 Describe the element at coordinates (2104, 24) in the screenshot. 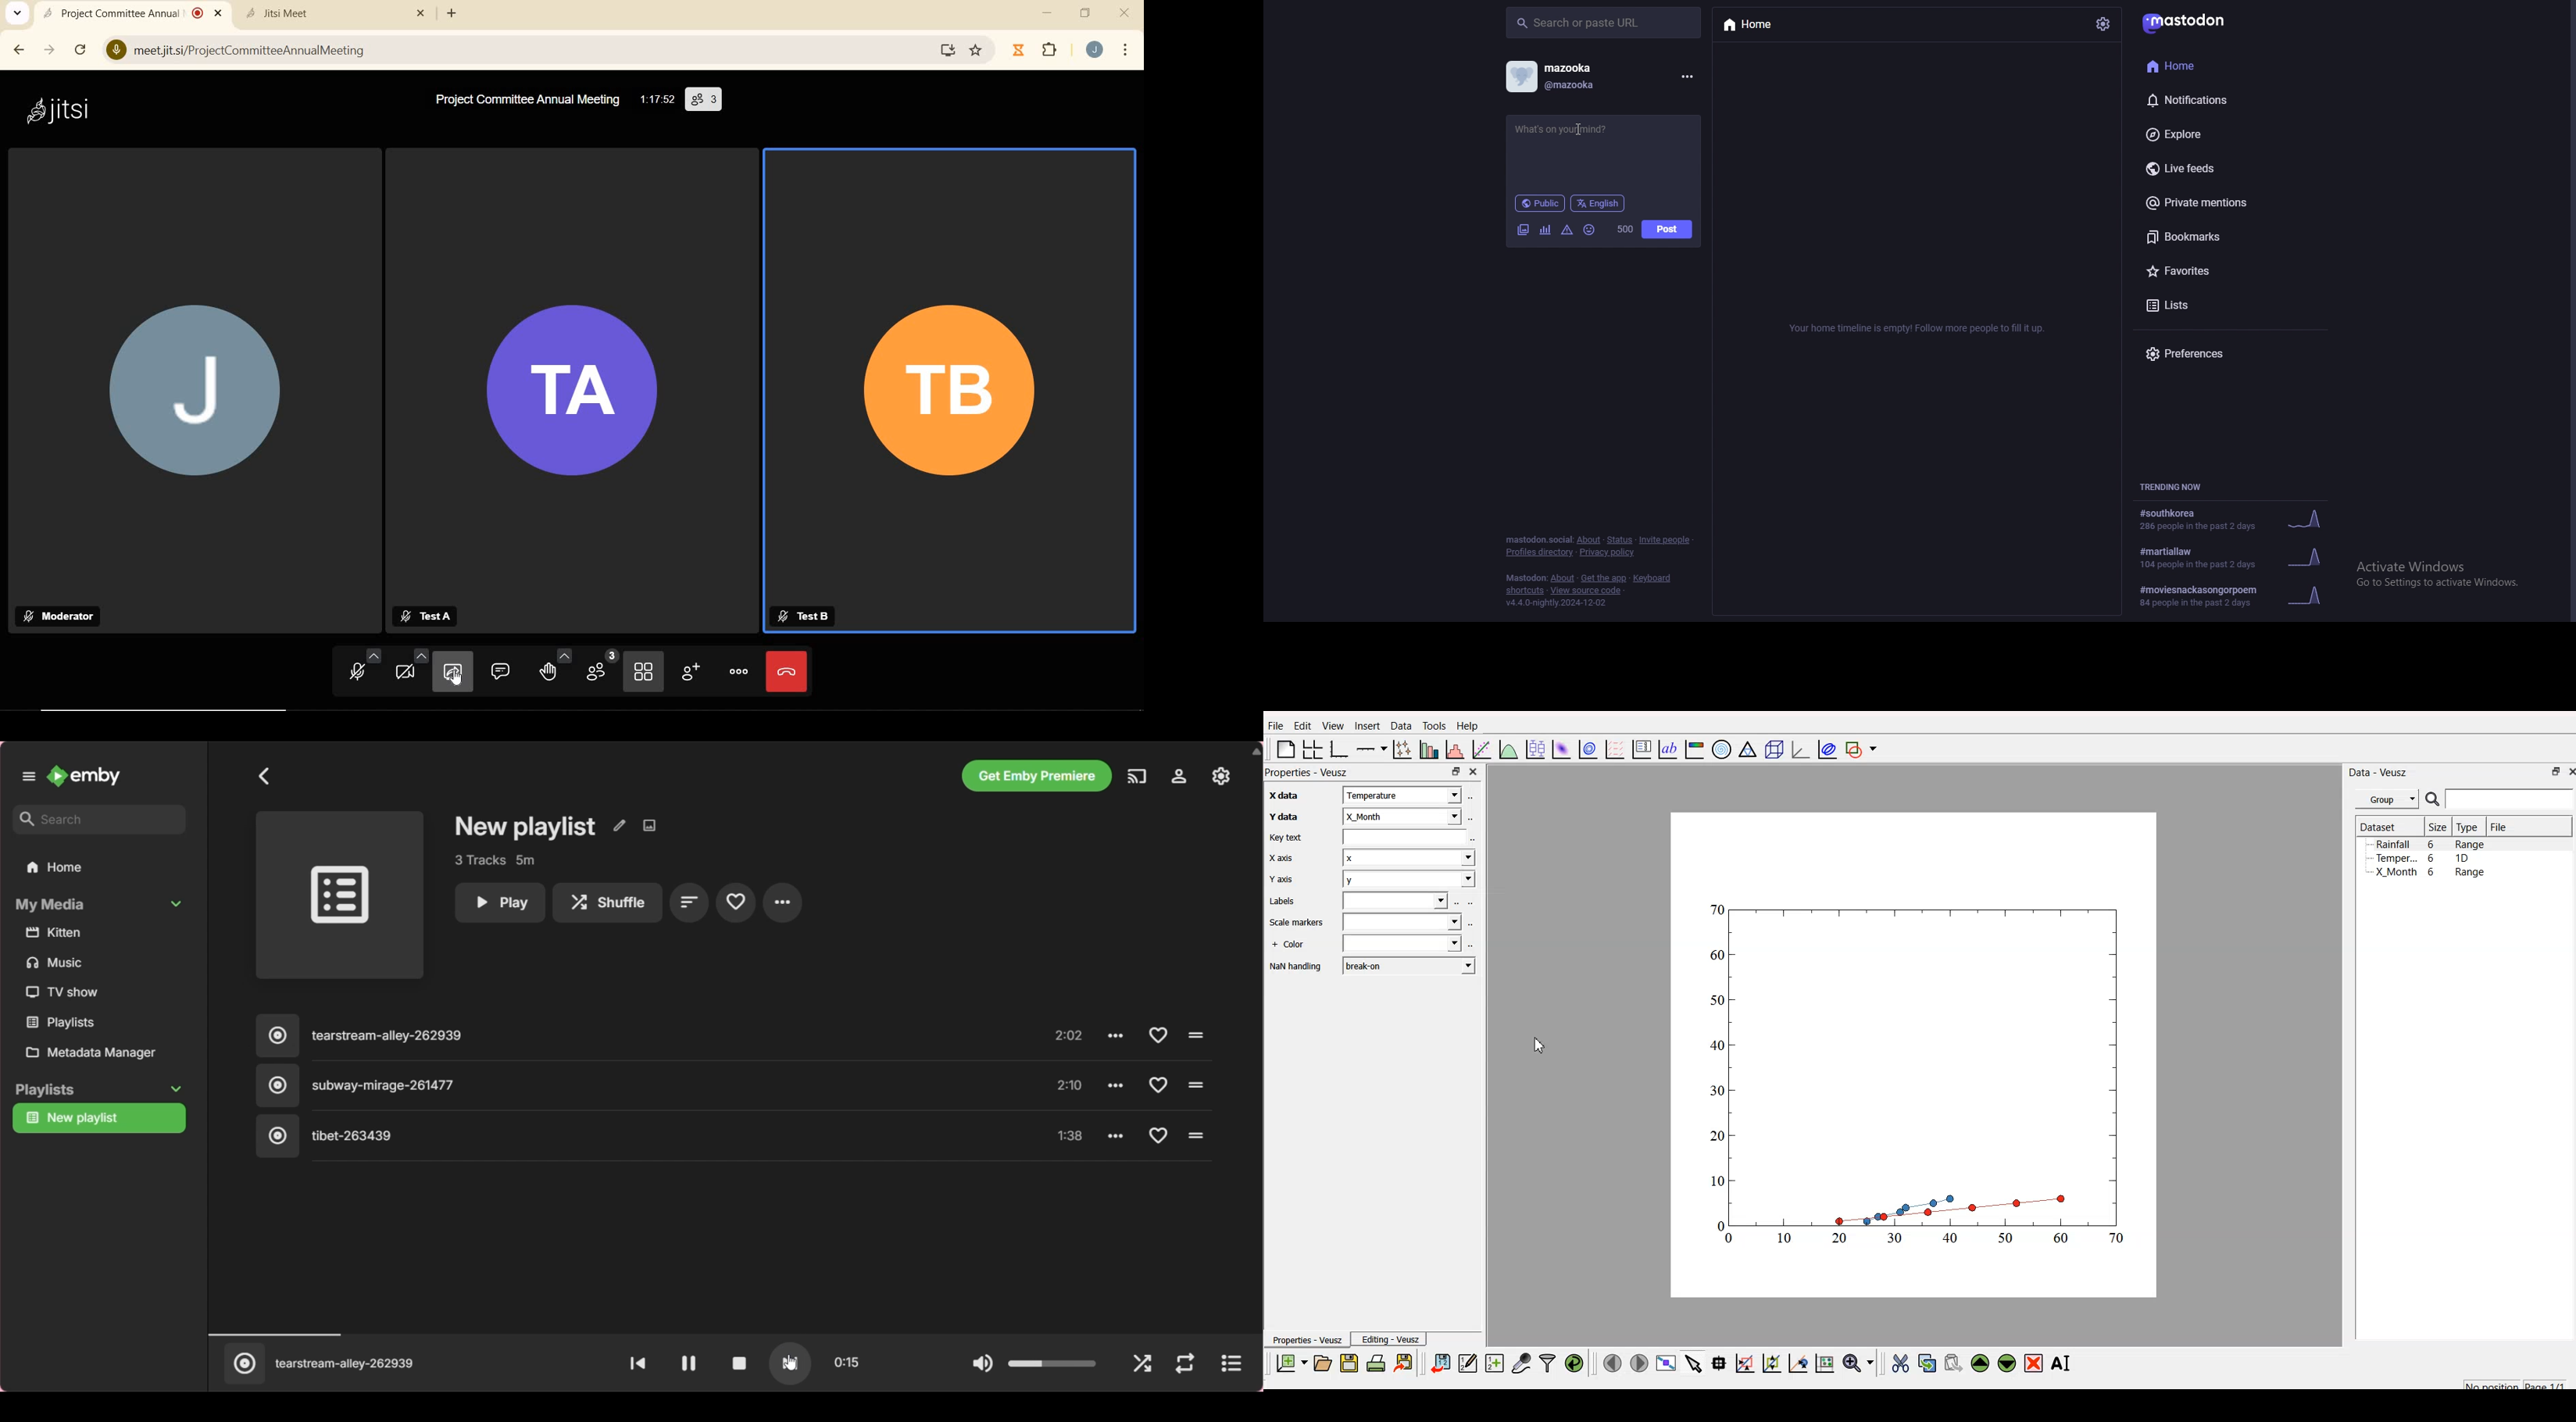

I see `settings` at that location.